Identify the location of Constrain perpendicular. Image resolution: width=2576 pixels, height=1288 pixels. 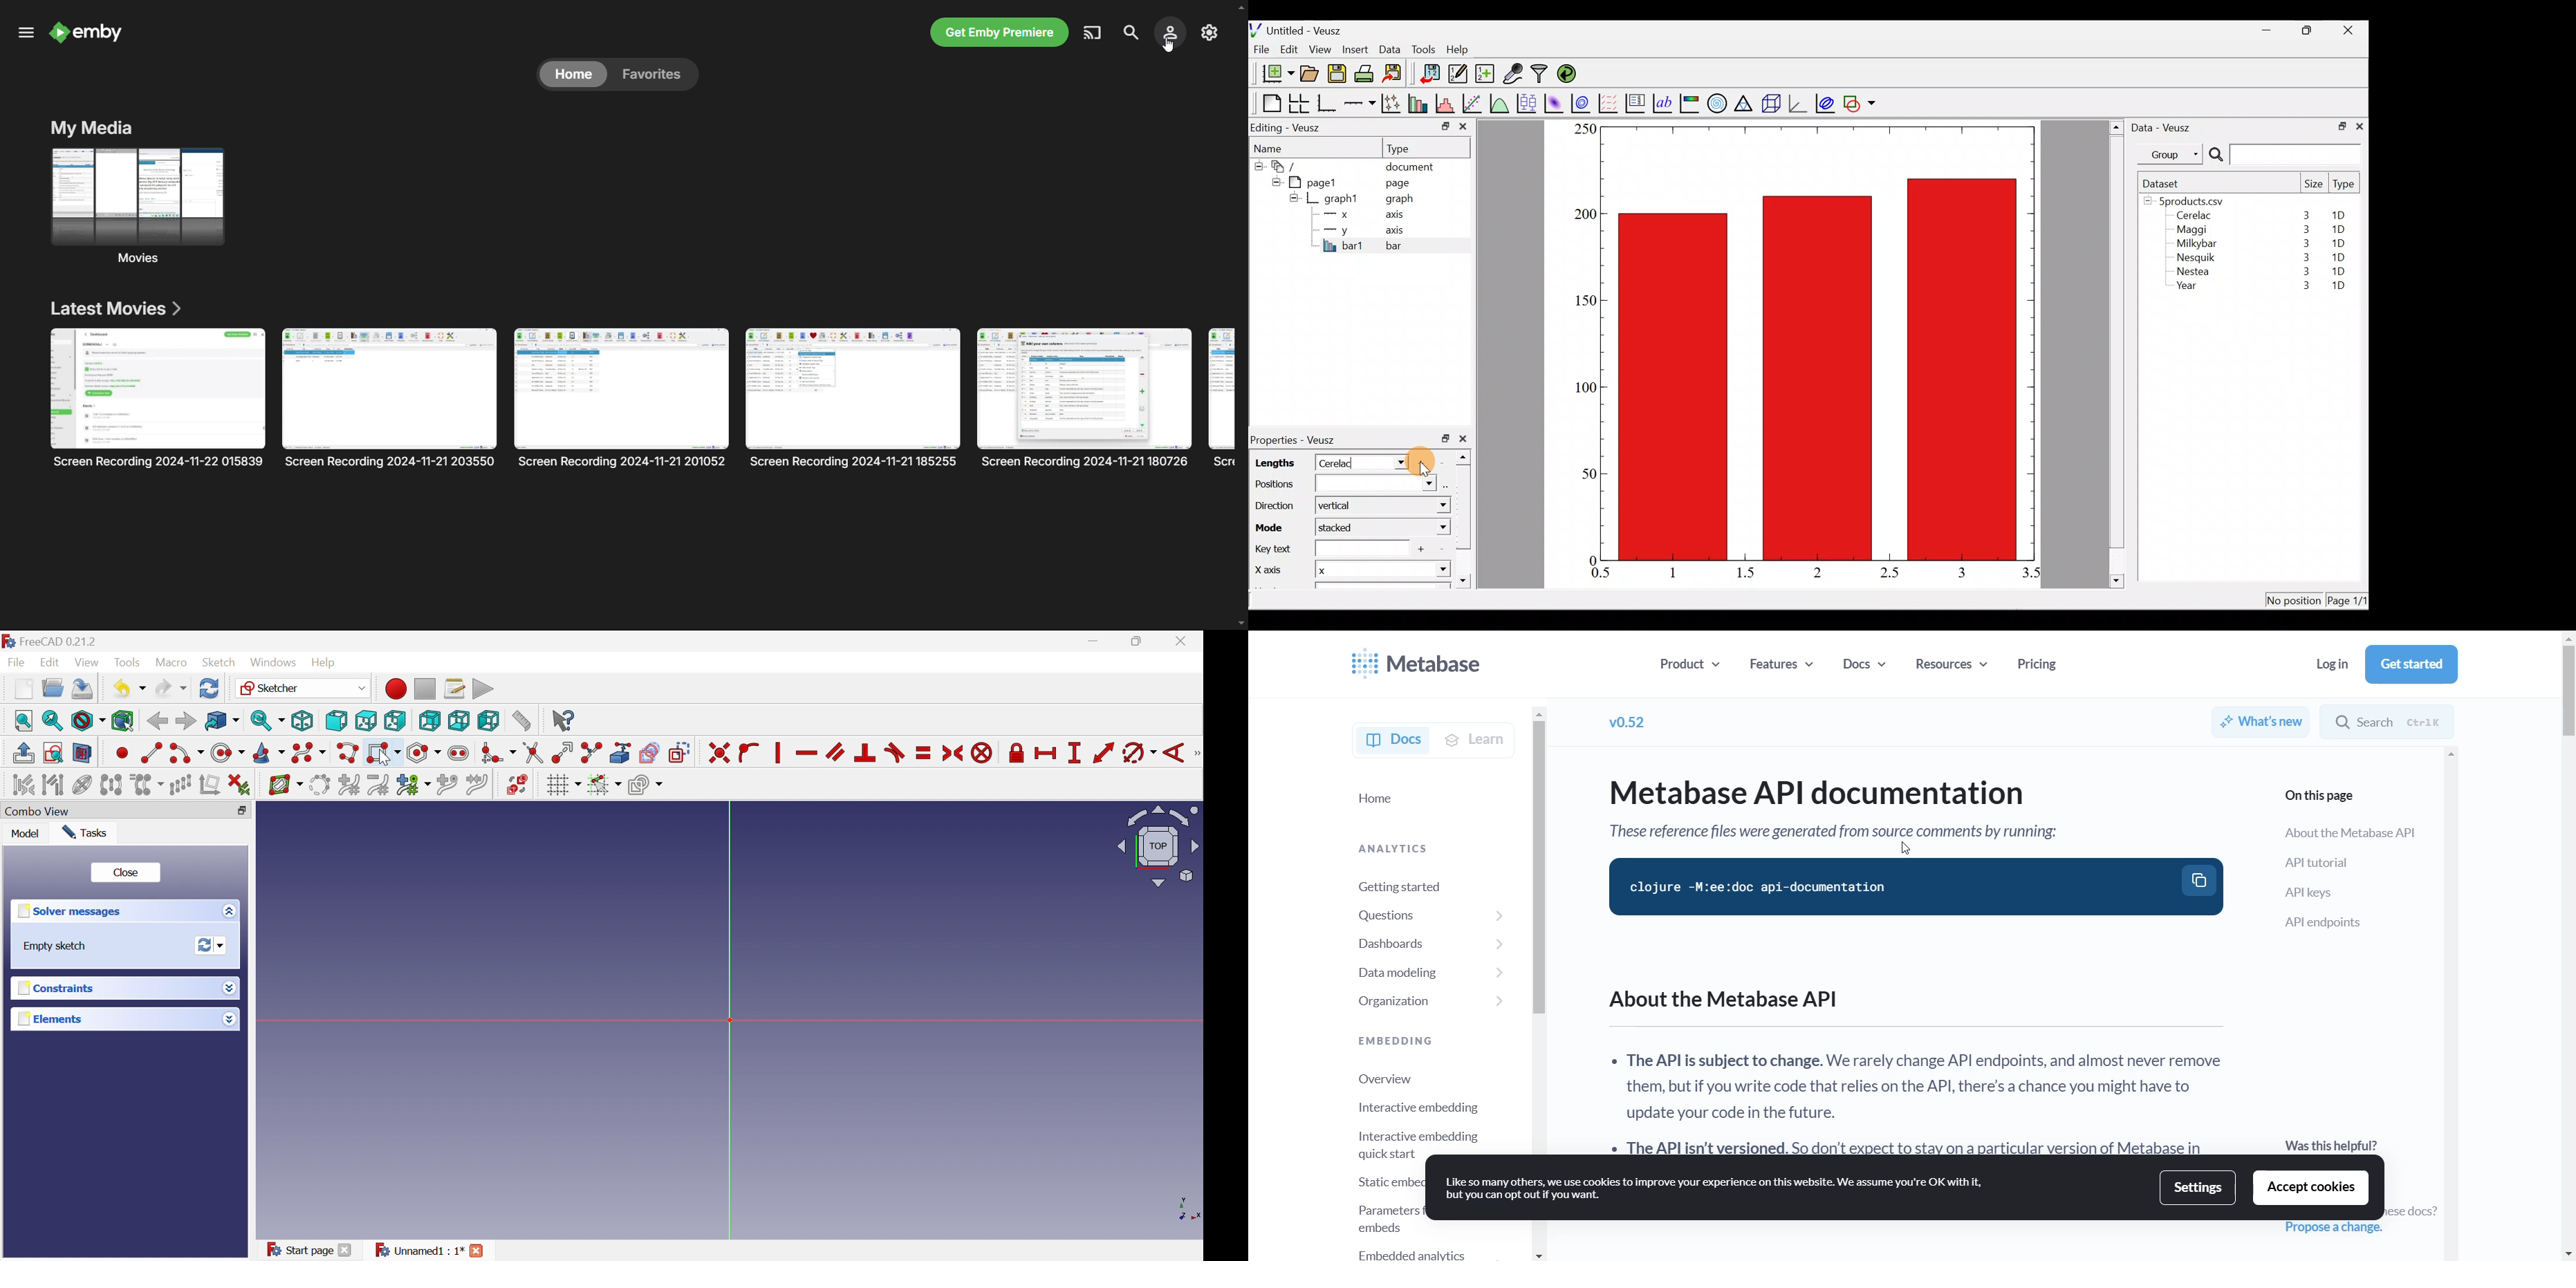
(866, 752).